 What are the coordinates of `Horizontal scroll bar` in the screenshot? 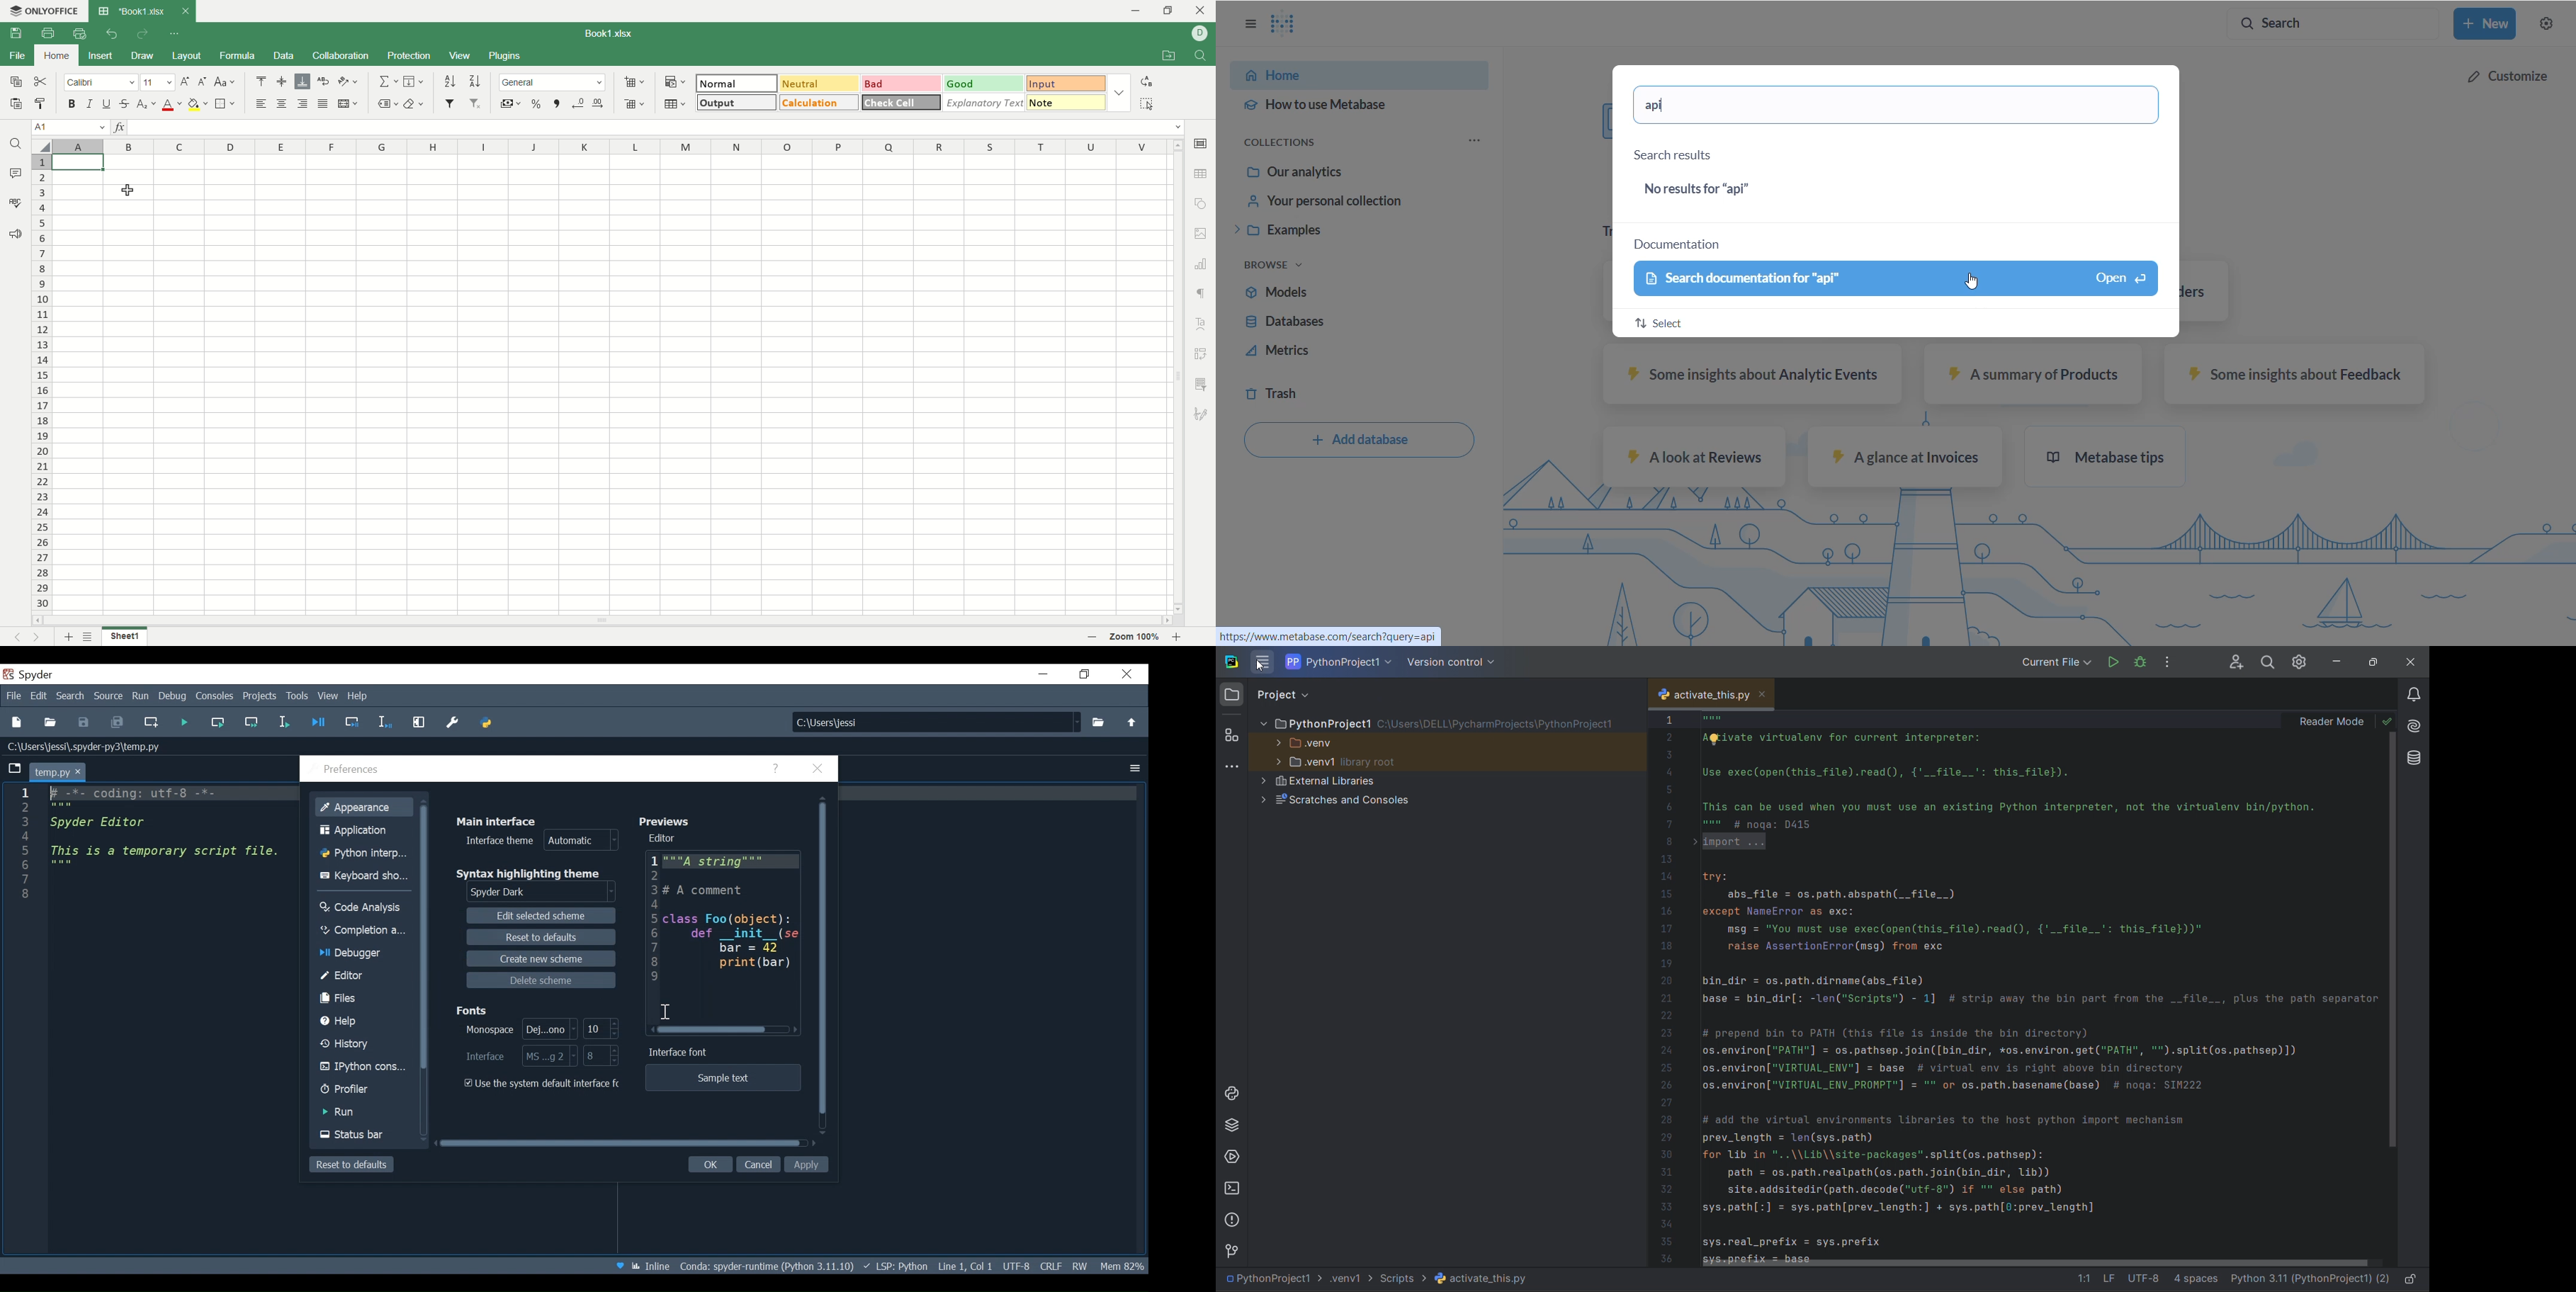 It's located at (620, 1142).